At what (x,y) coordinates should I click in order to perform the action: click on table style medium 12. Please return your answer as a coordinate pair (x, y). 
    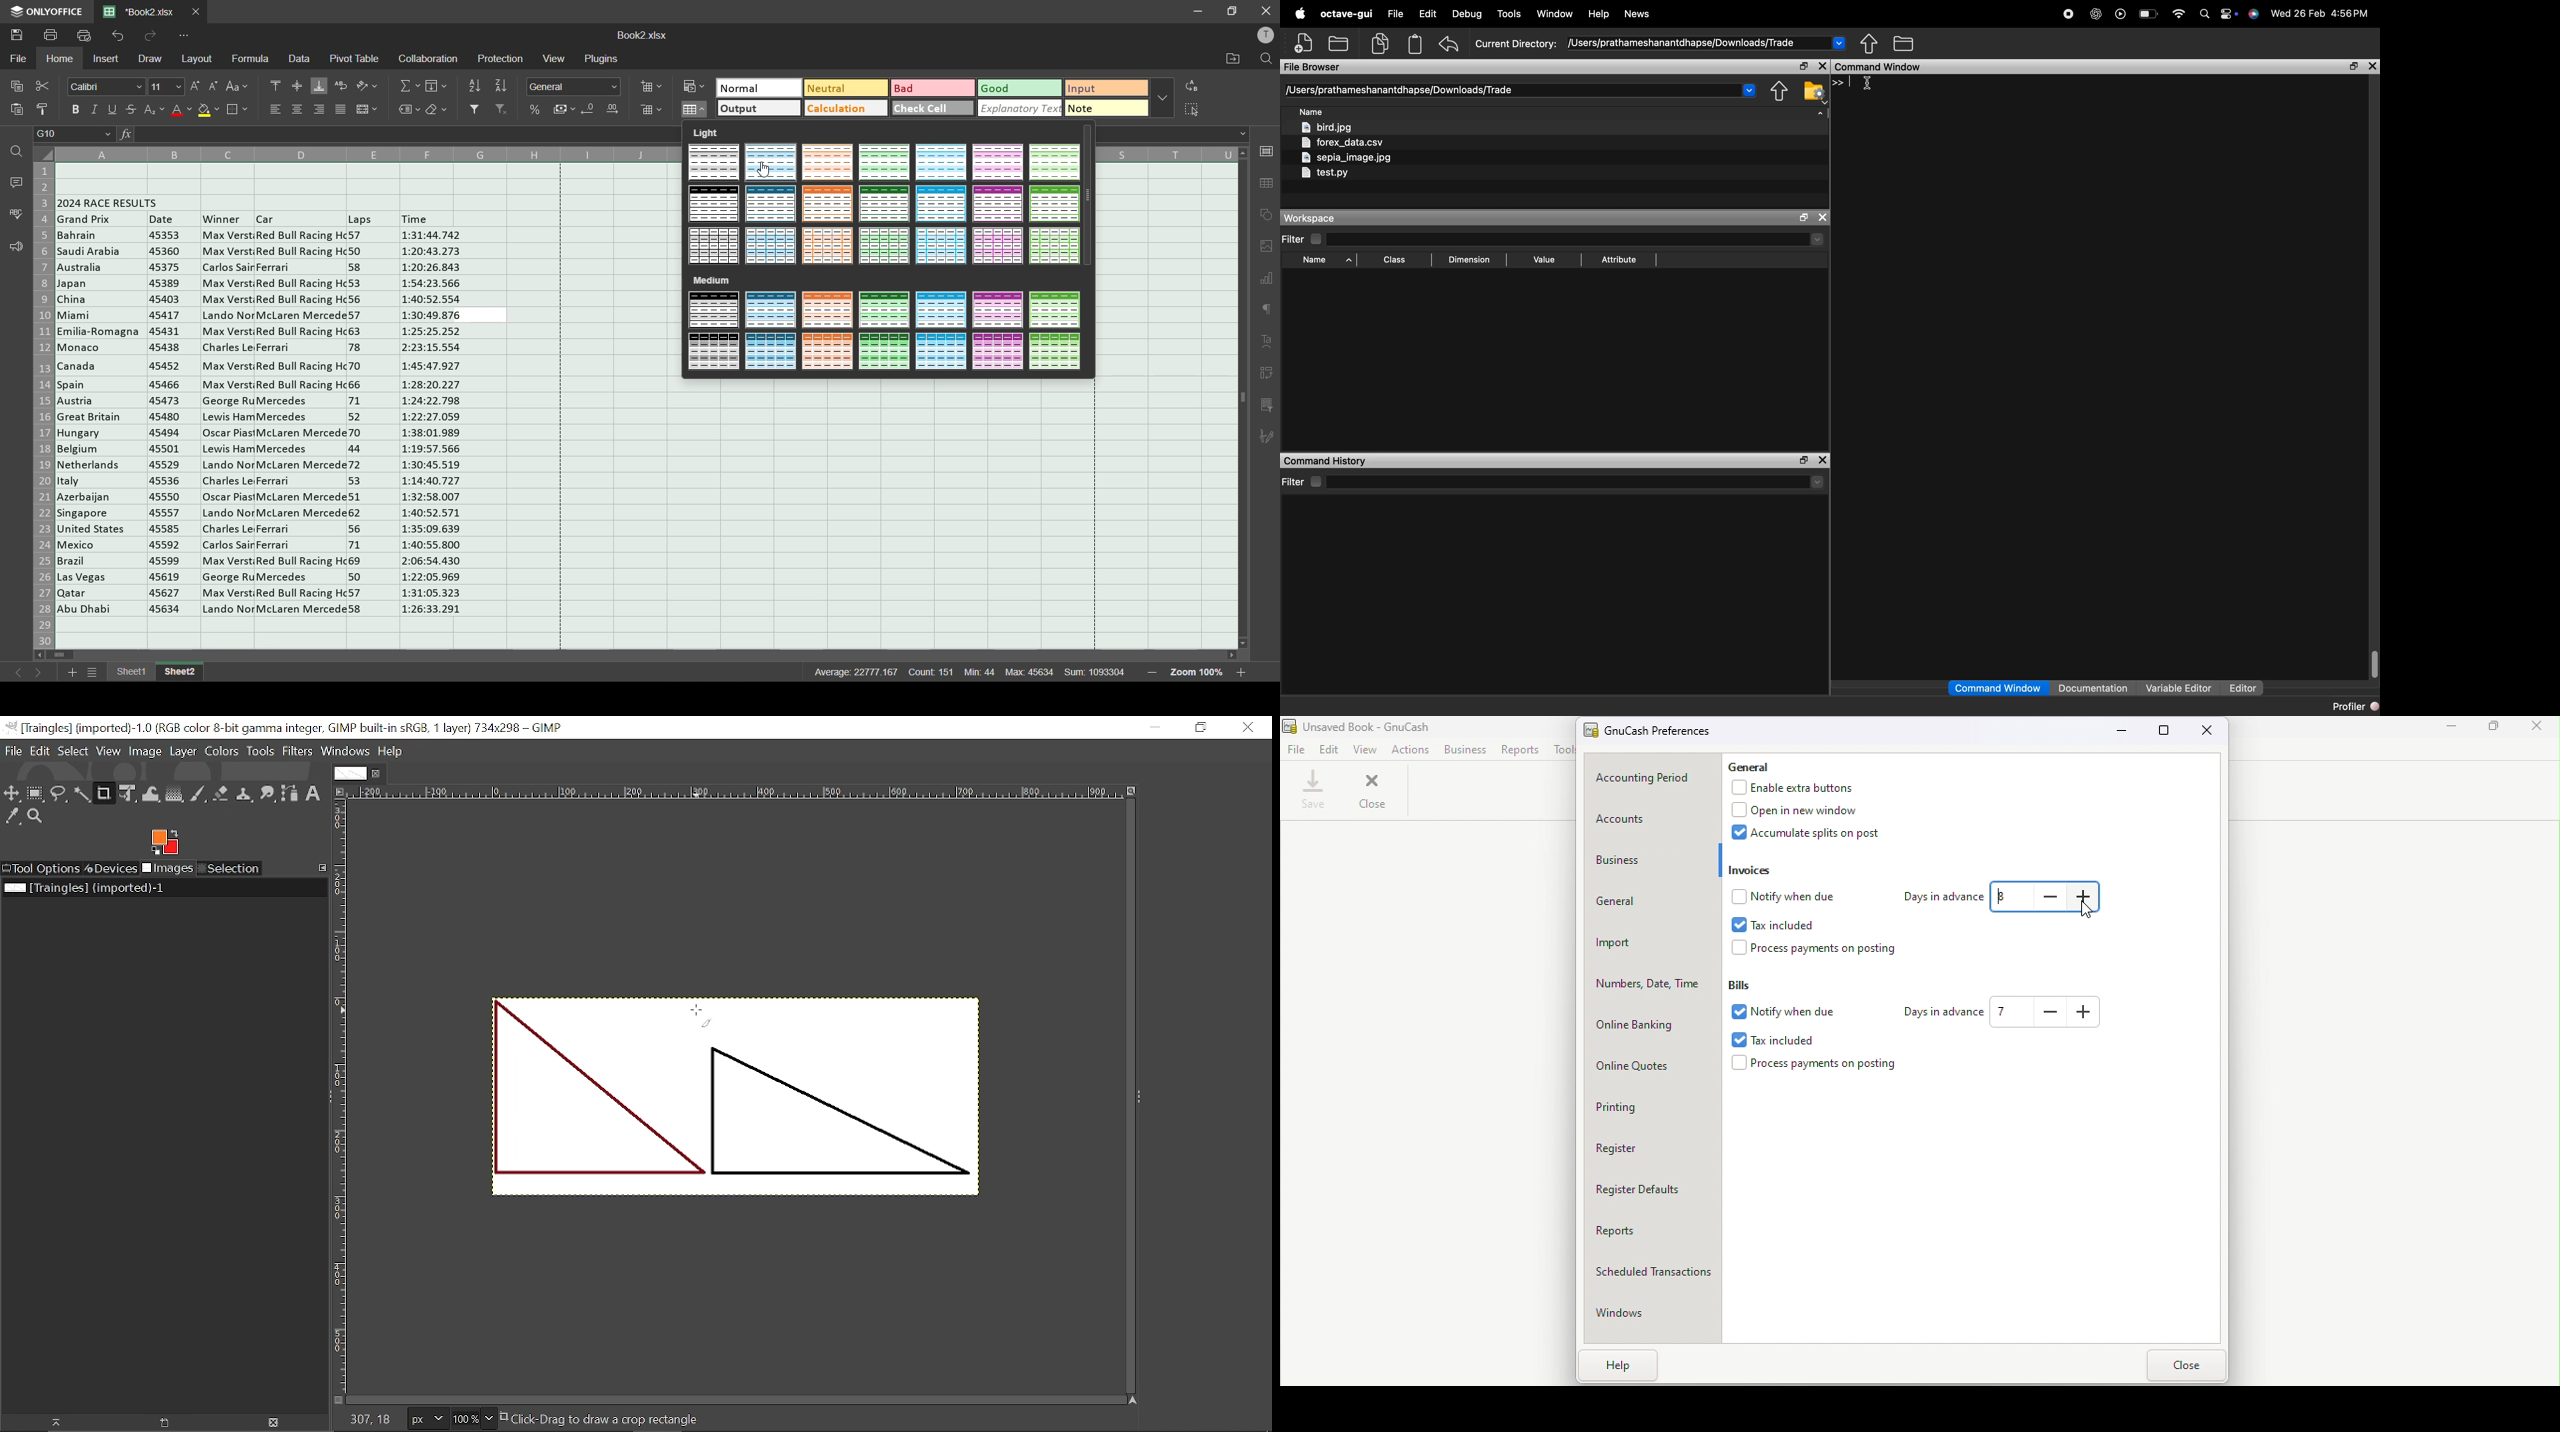
    Looking at the image, I should click on (940, 351).